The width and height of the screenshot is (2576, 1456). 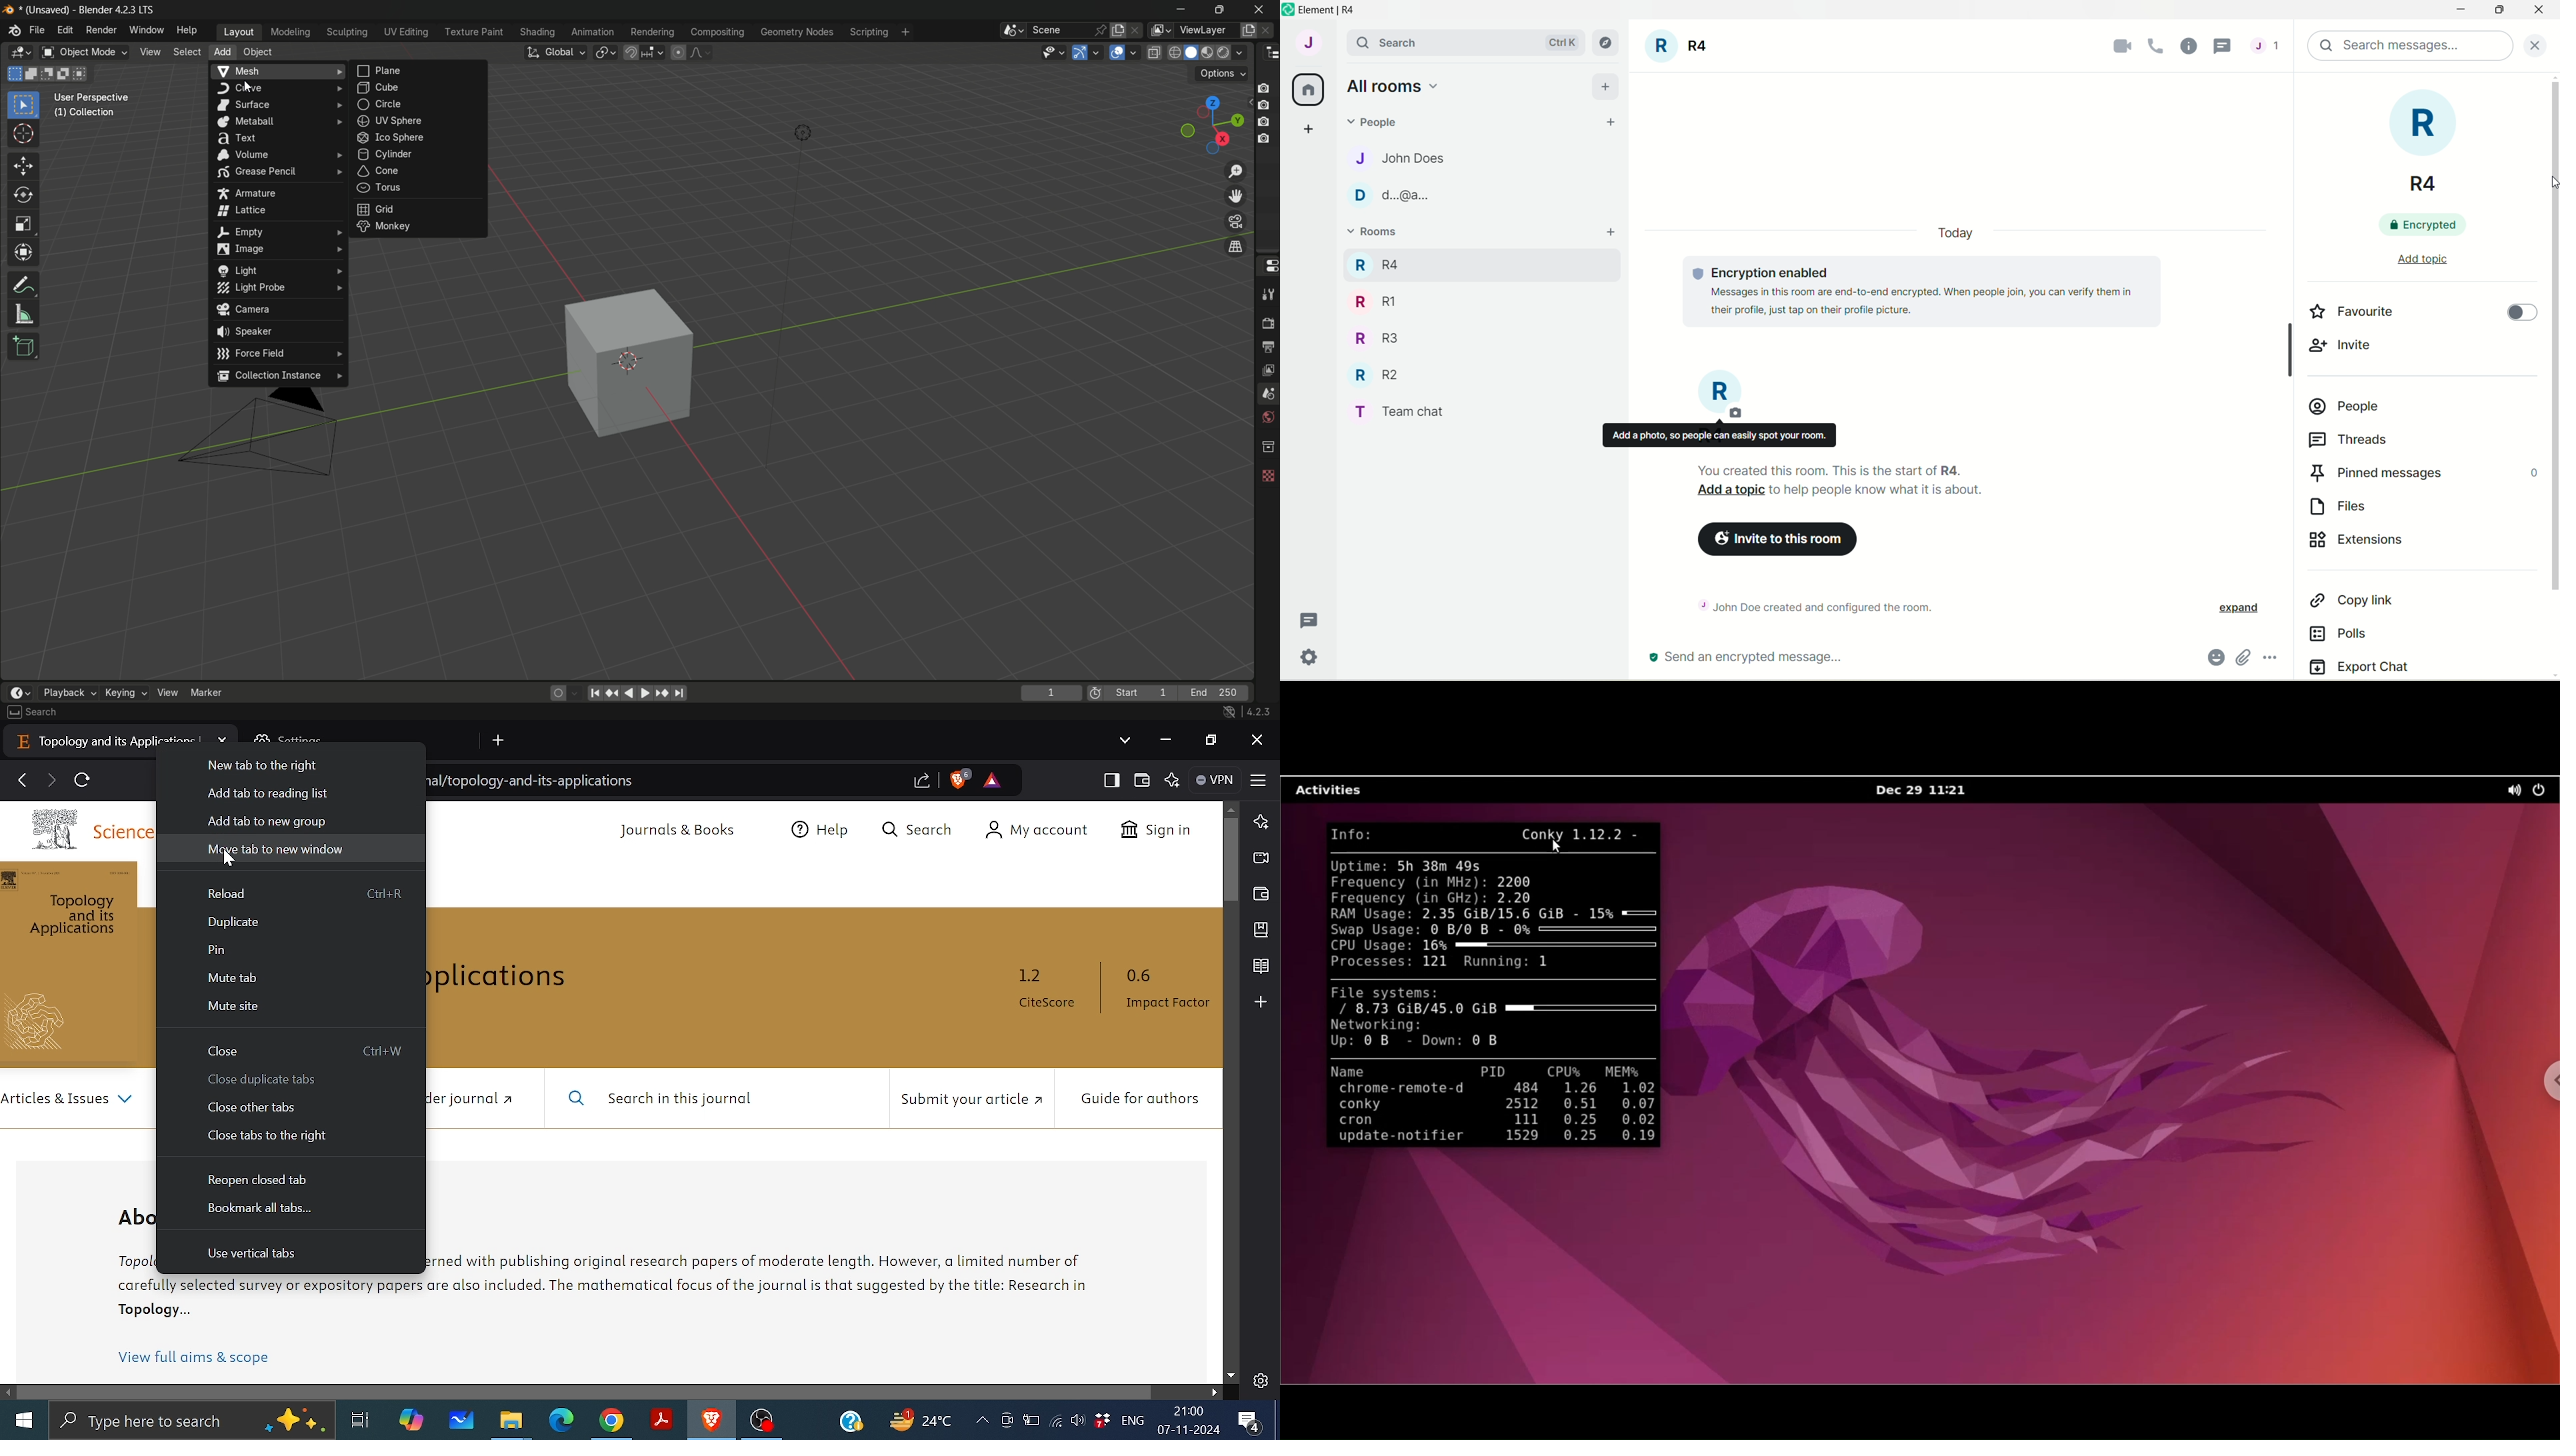 I want to click on rendering menu, so click(x=652, y=33).